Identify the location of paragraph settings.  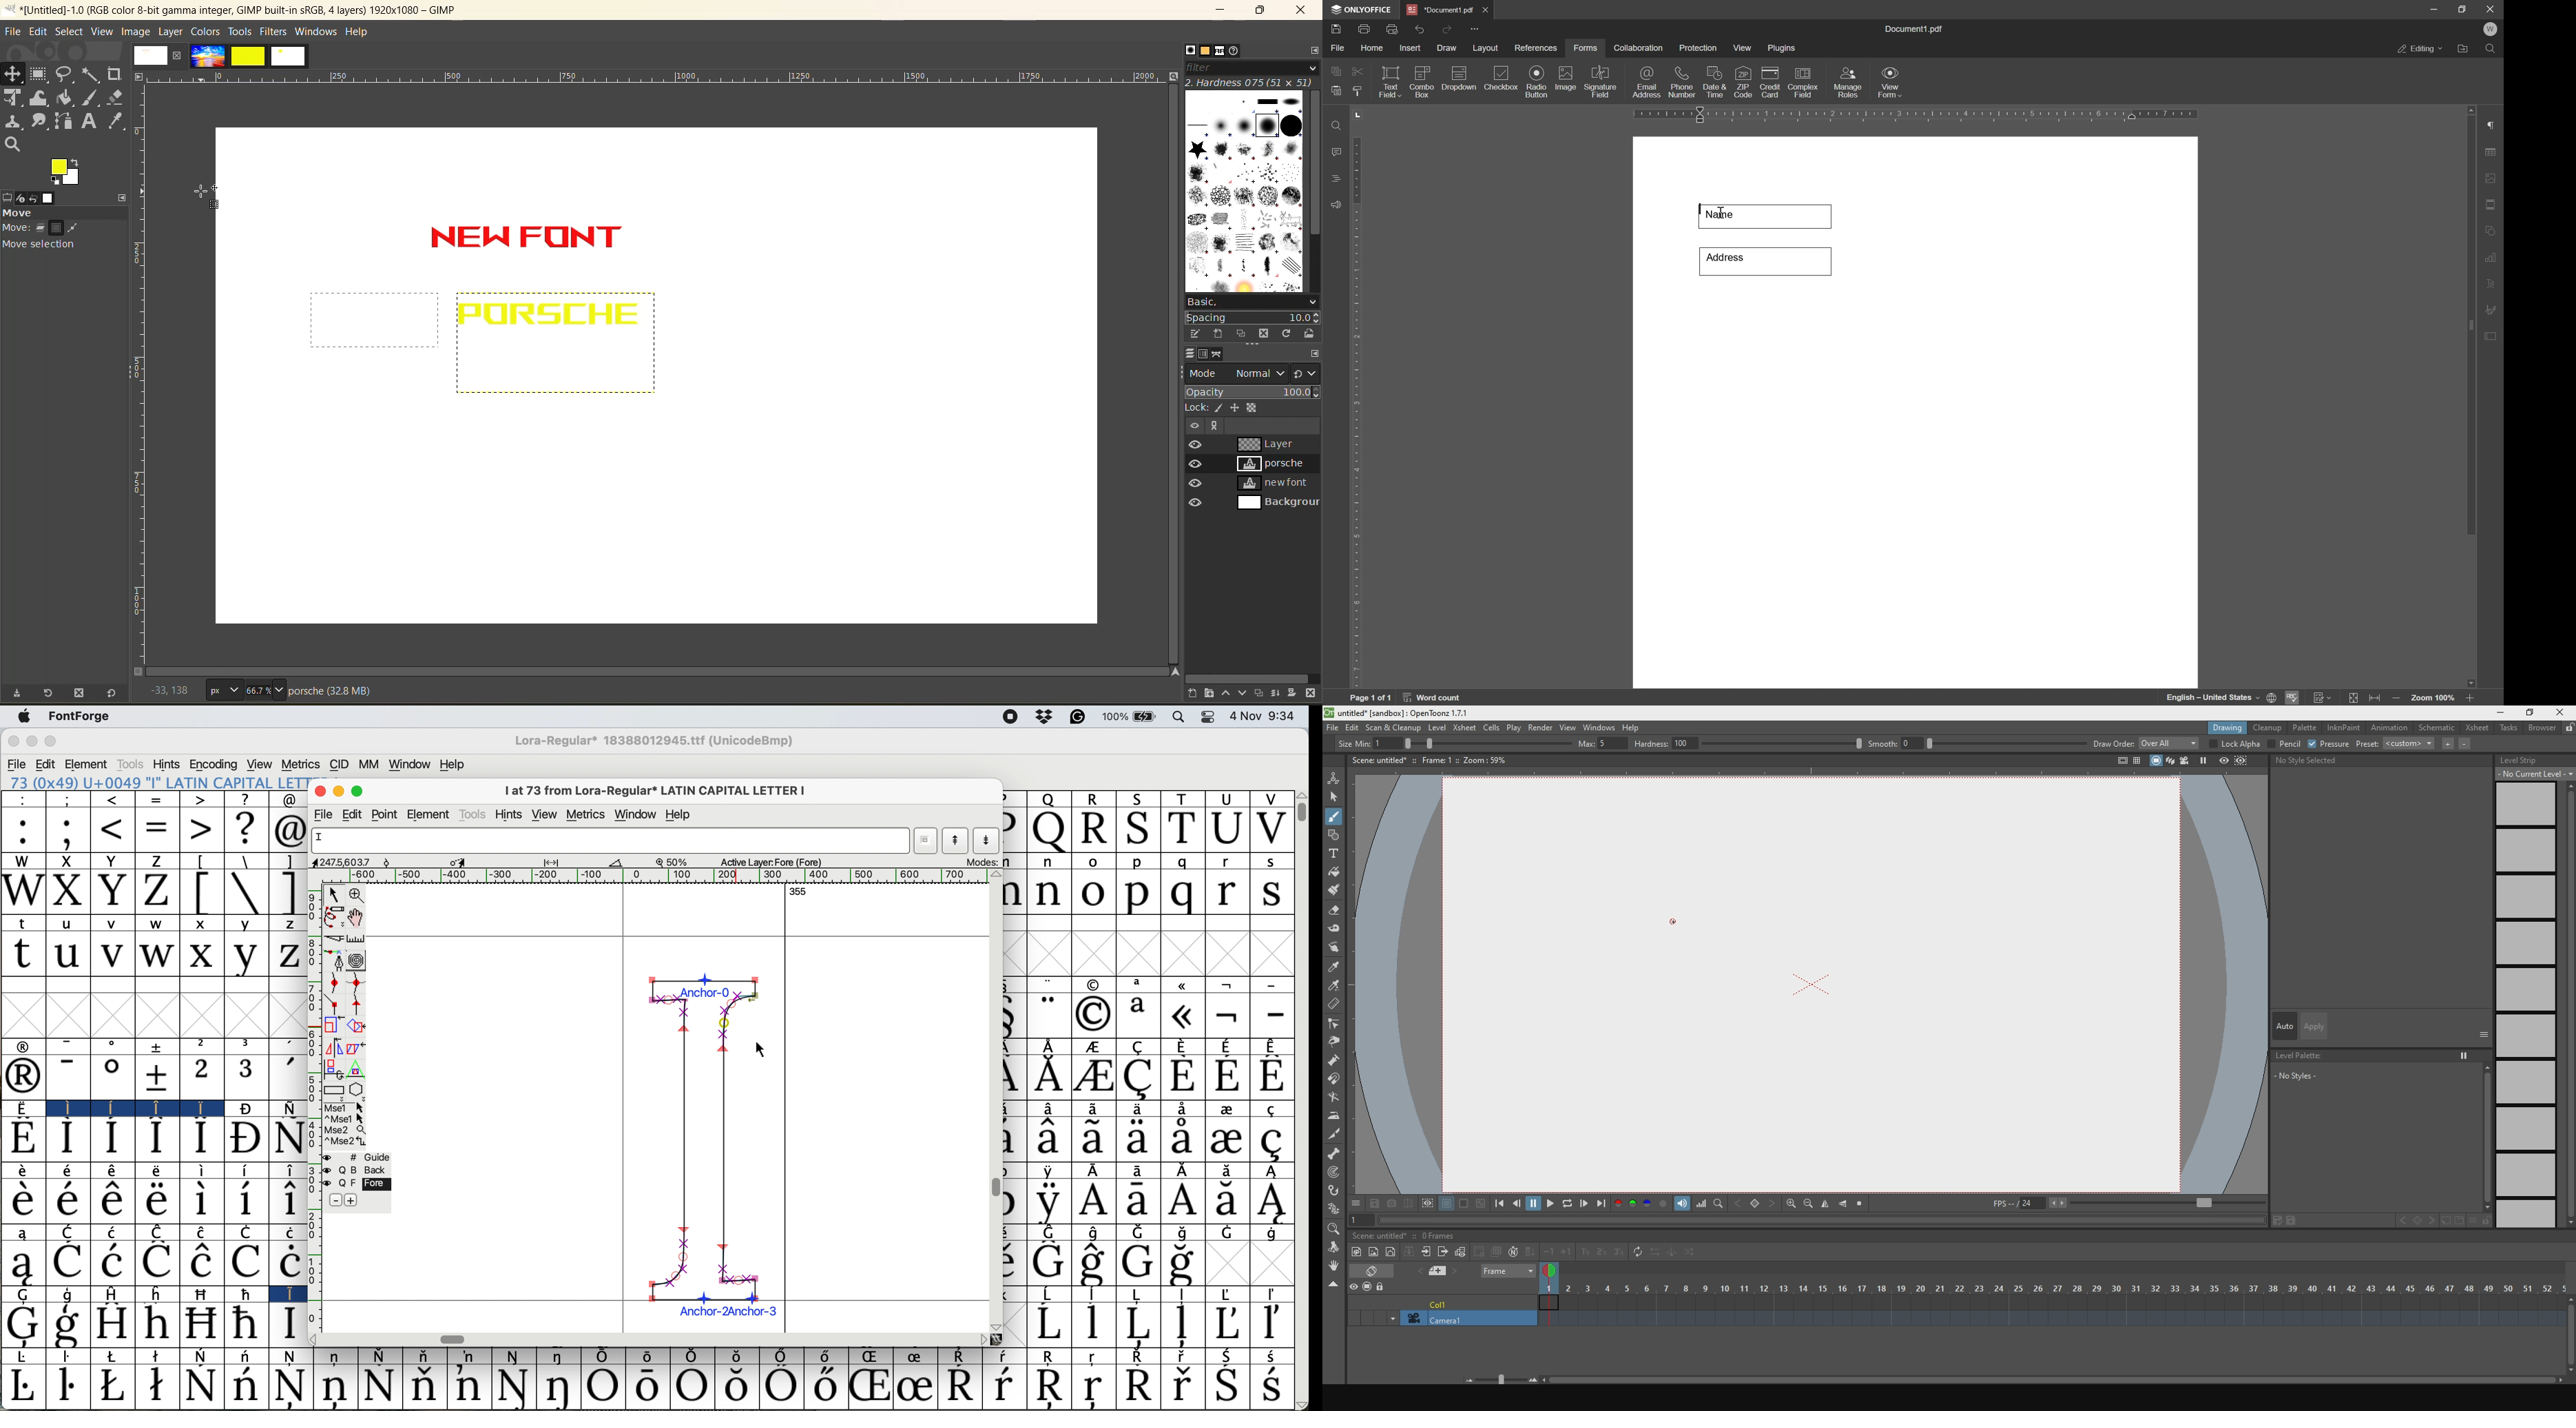
(2496, 126).